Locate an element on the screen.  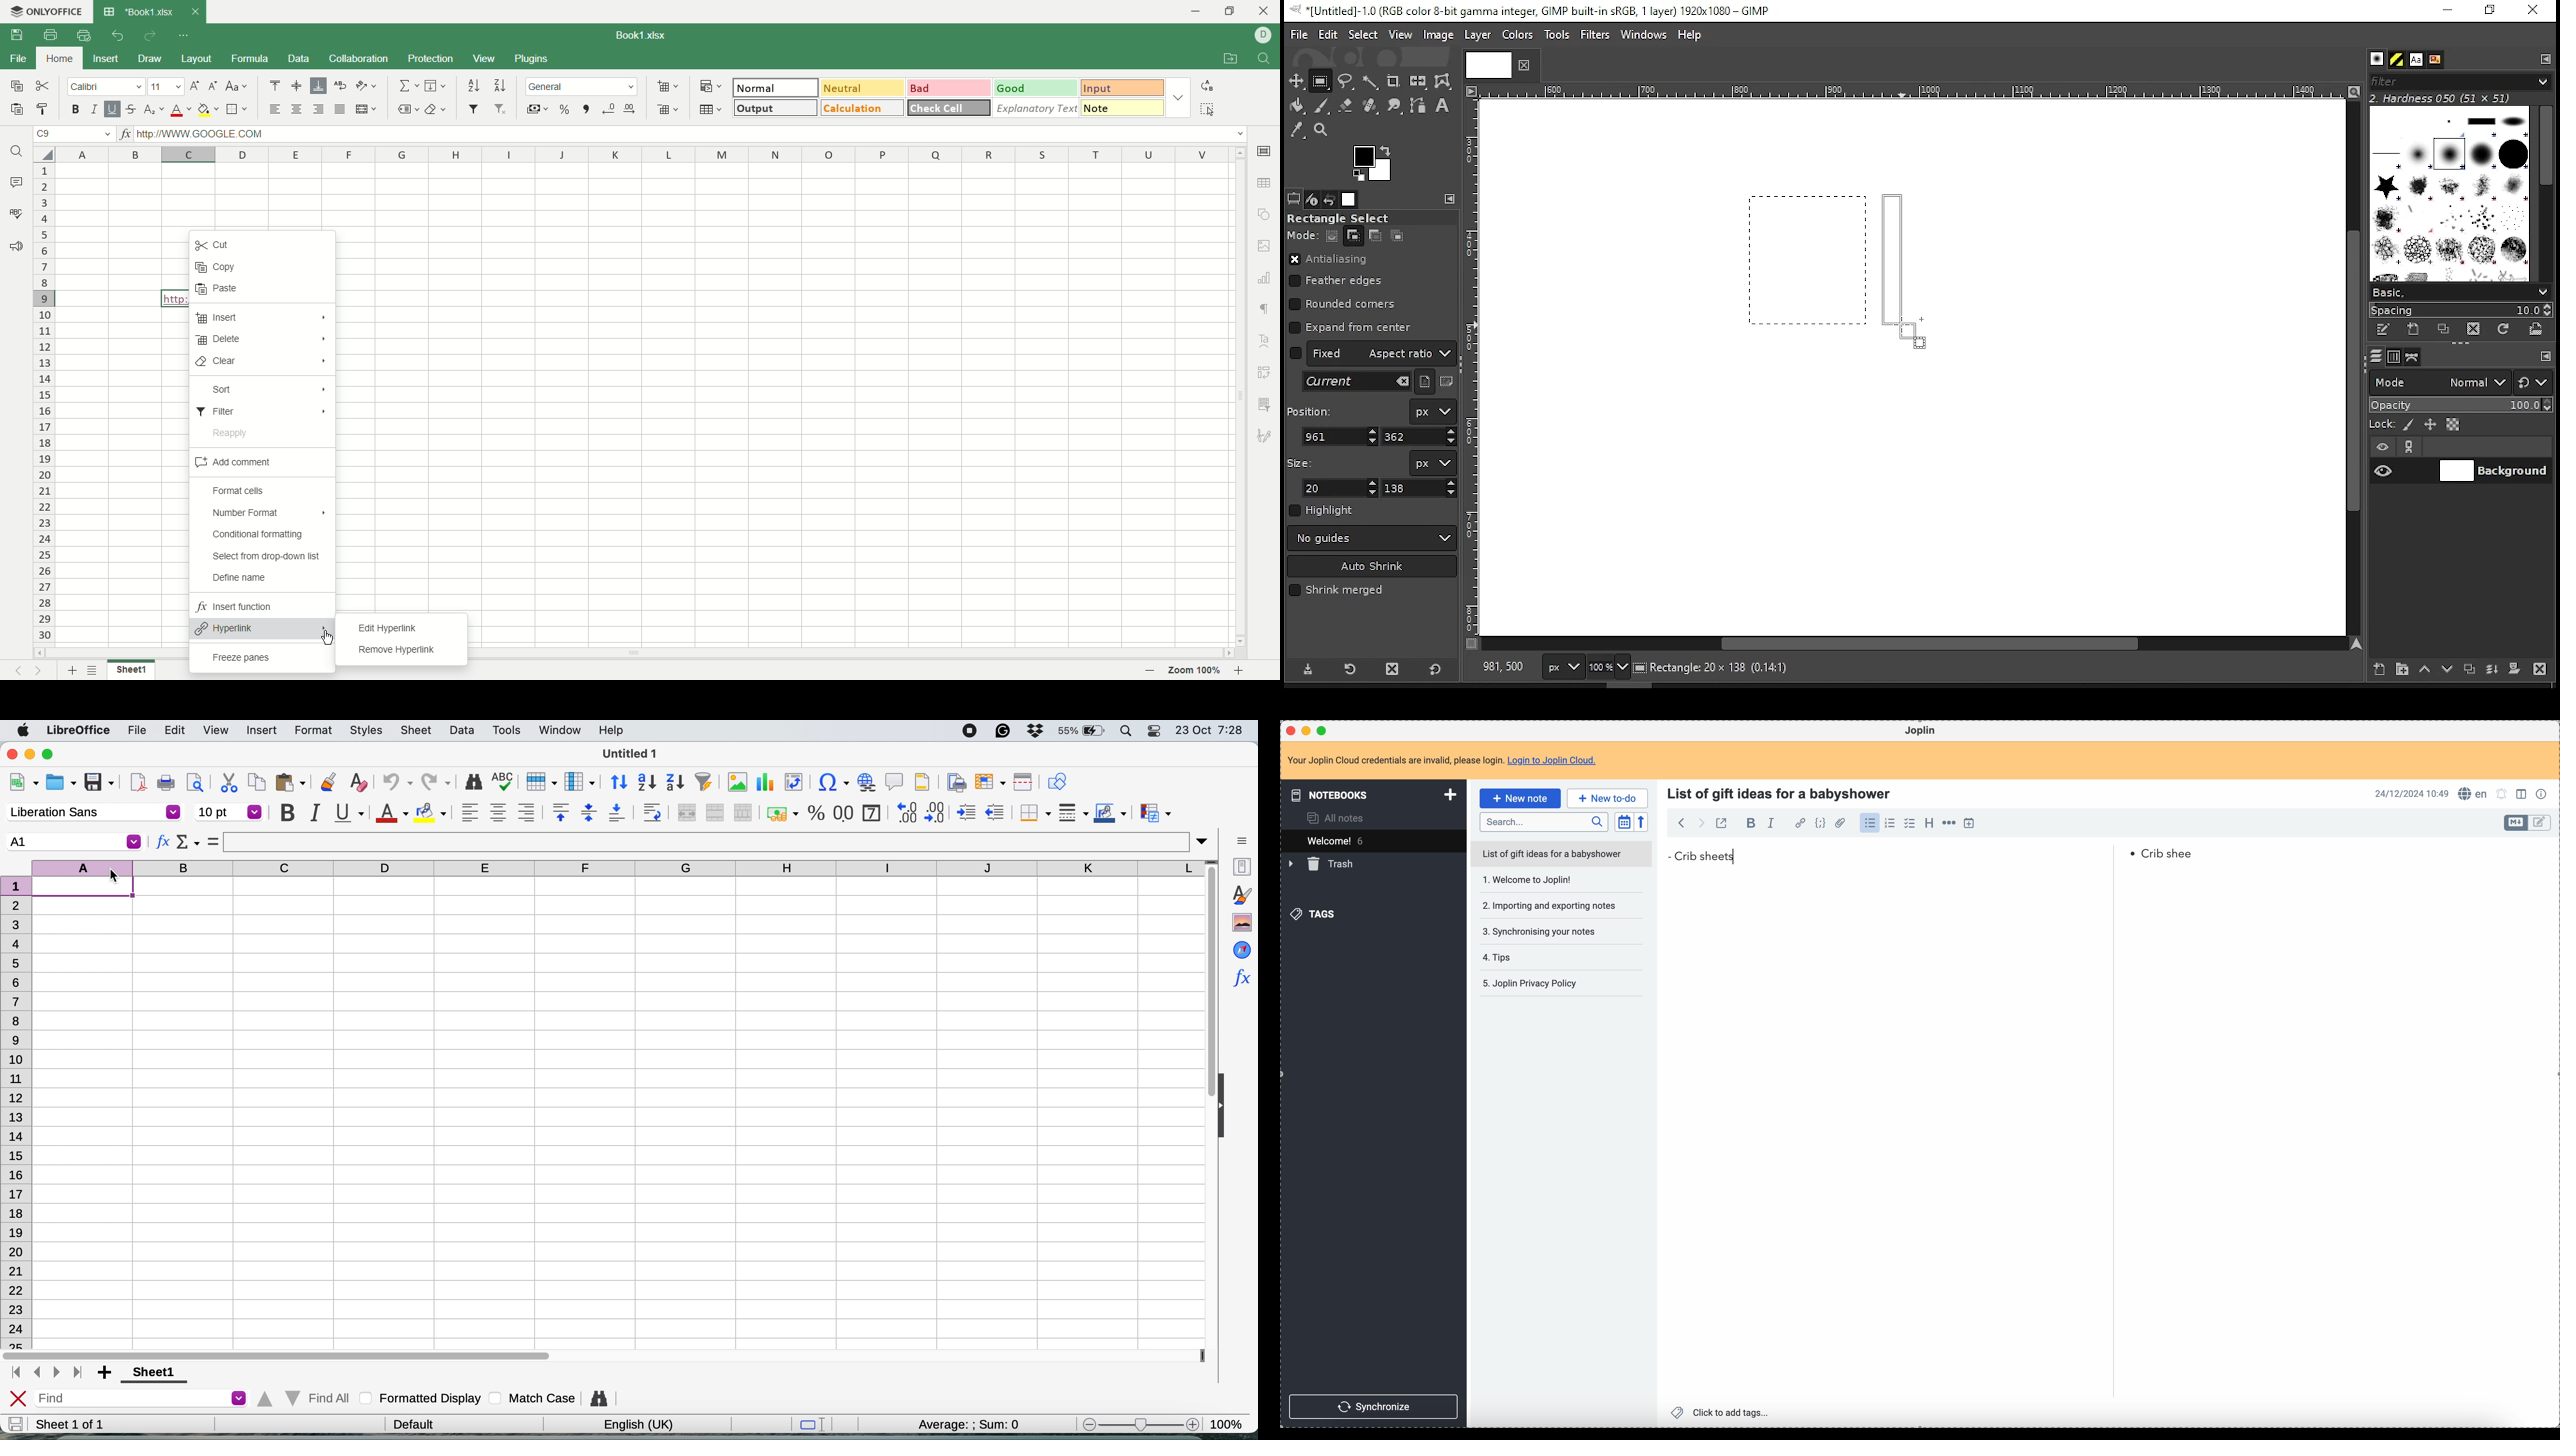
insert or edit pivot table is located at coordinates (795, 783).